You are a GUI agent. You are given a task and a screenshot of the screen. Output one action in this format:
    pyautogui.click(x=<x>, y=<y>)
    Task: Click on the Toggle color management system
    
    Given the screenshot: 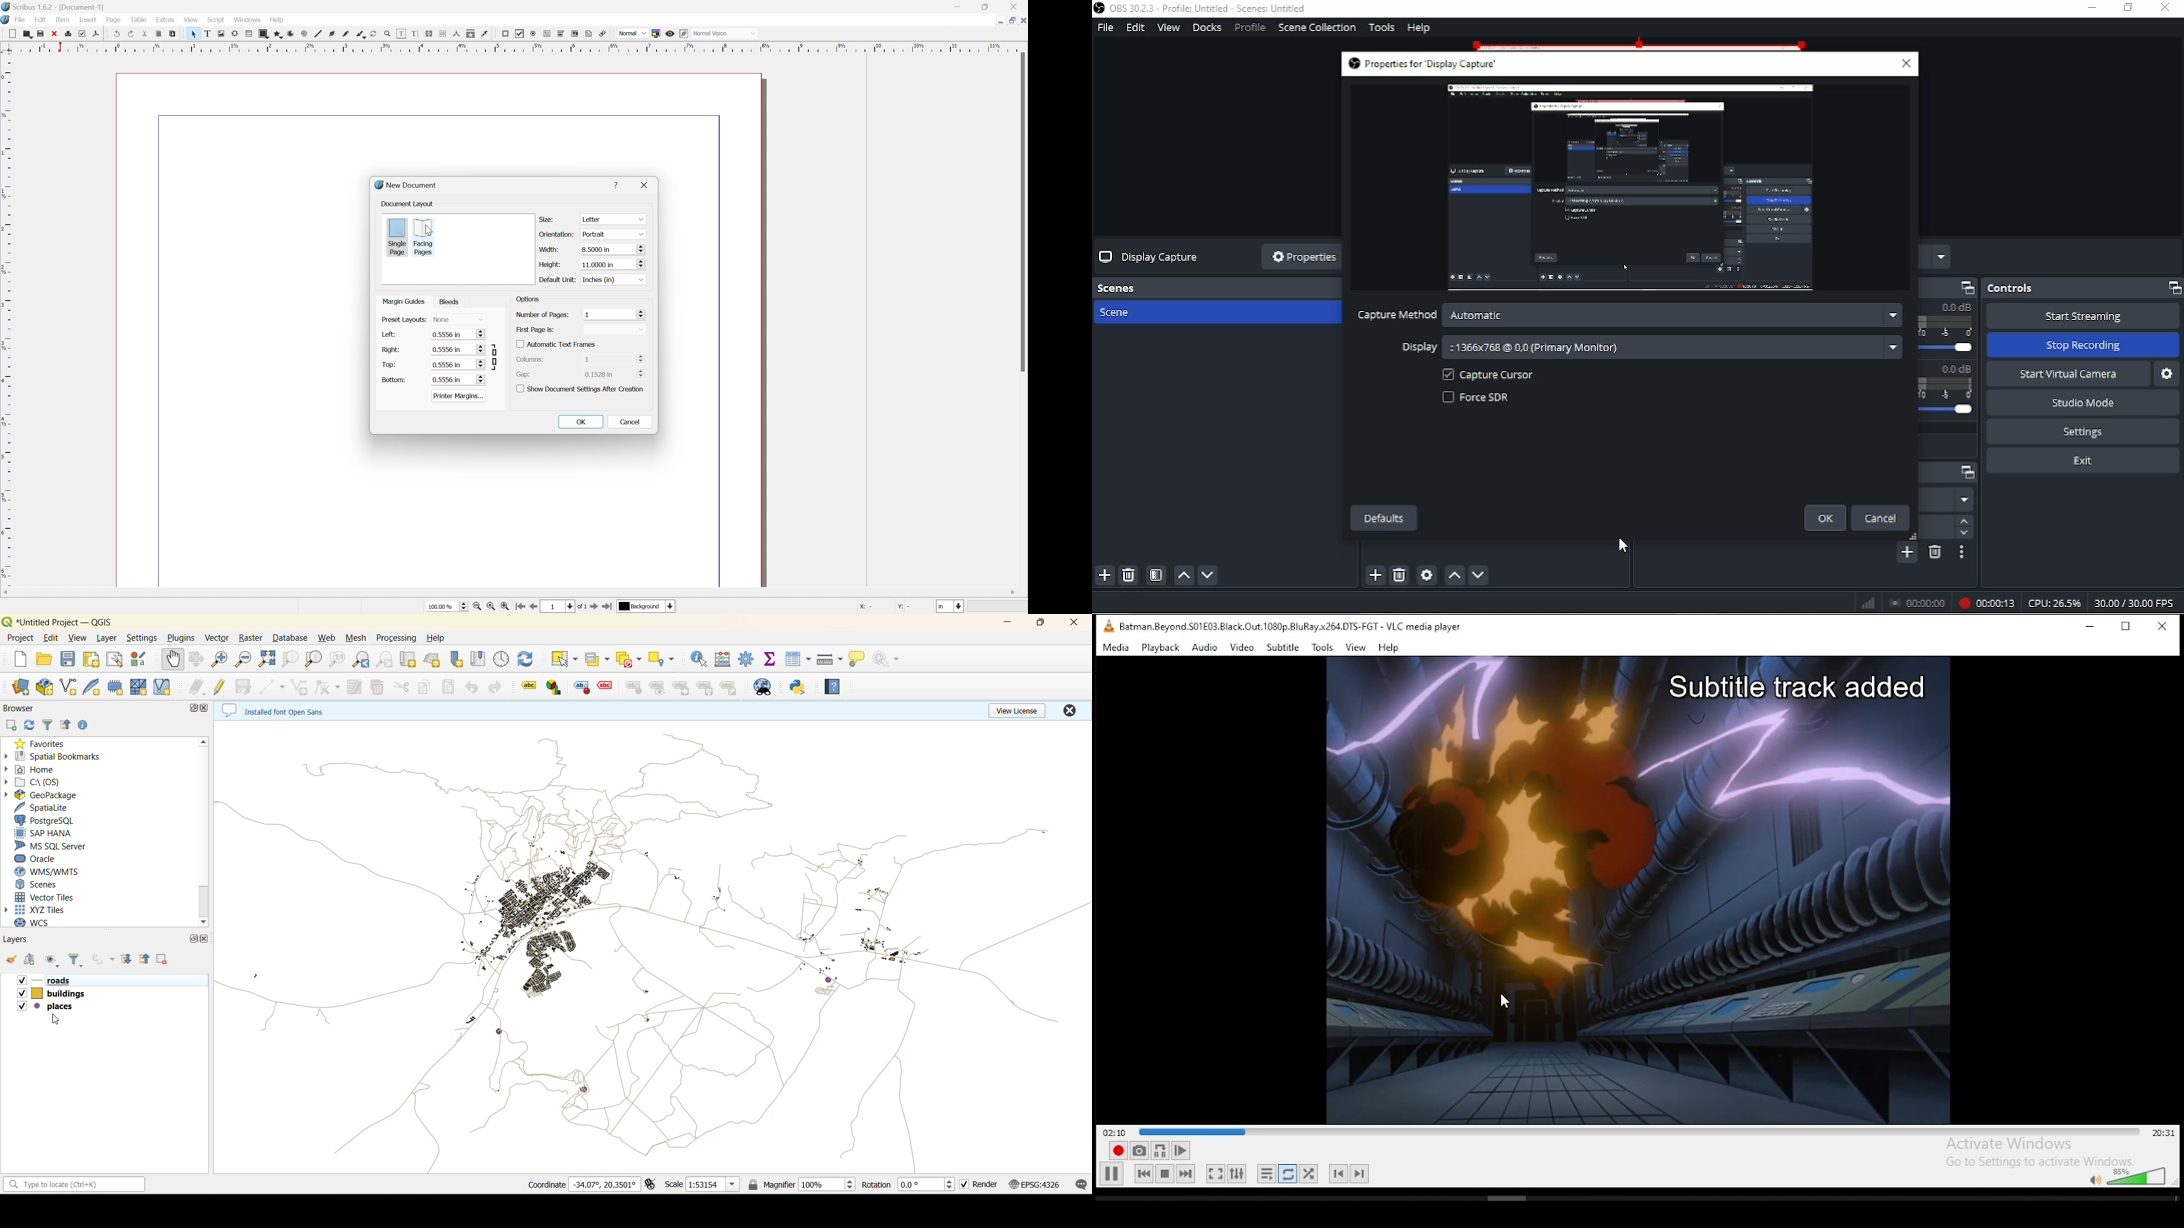 What is the action you would take?
    pyautogui.click(x=656, y=33)
    